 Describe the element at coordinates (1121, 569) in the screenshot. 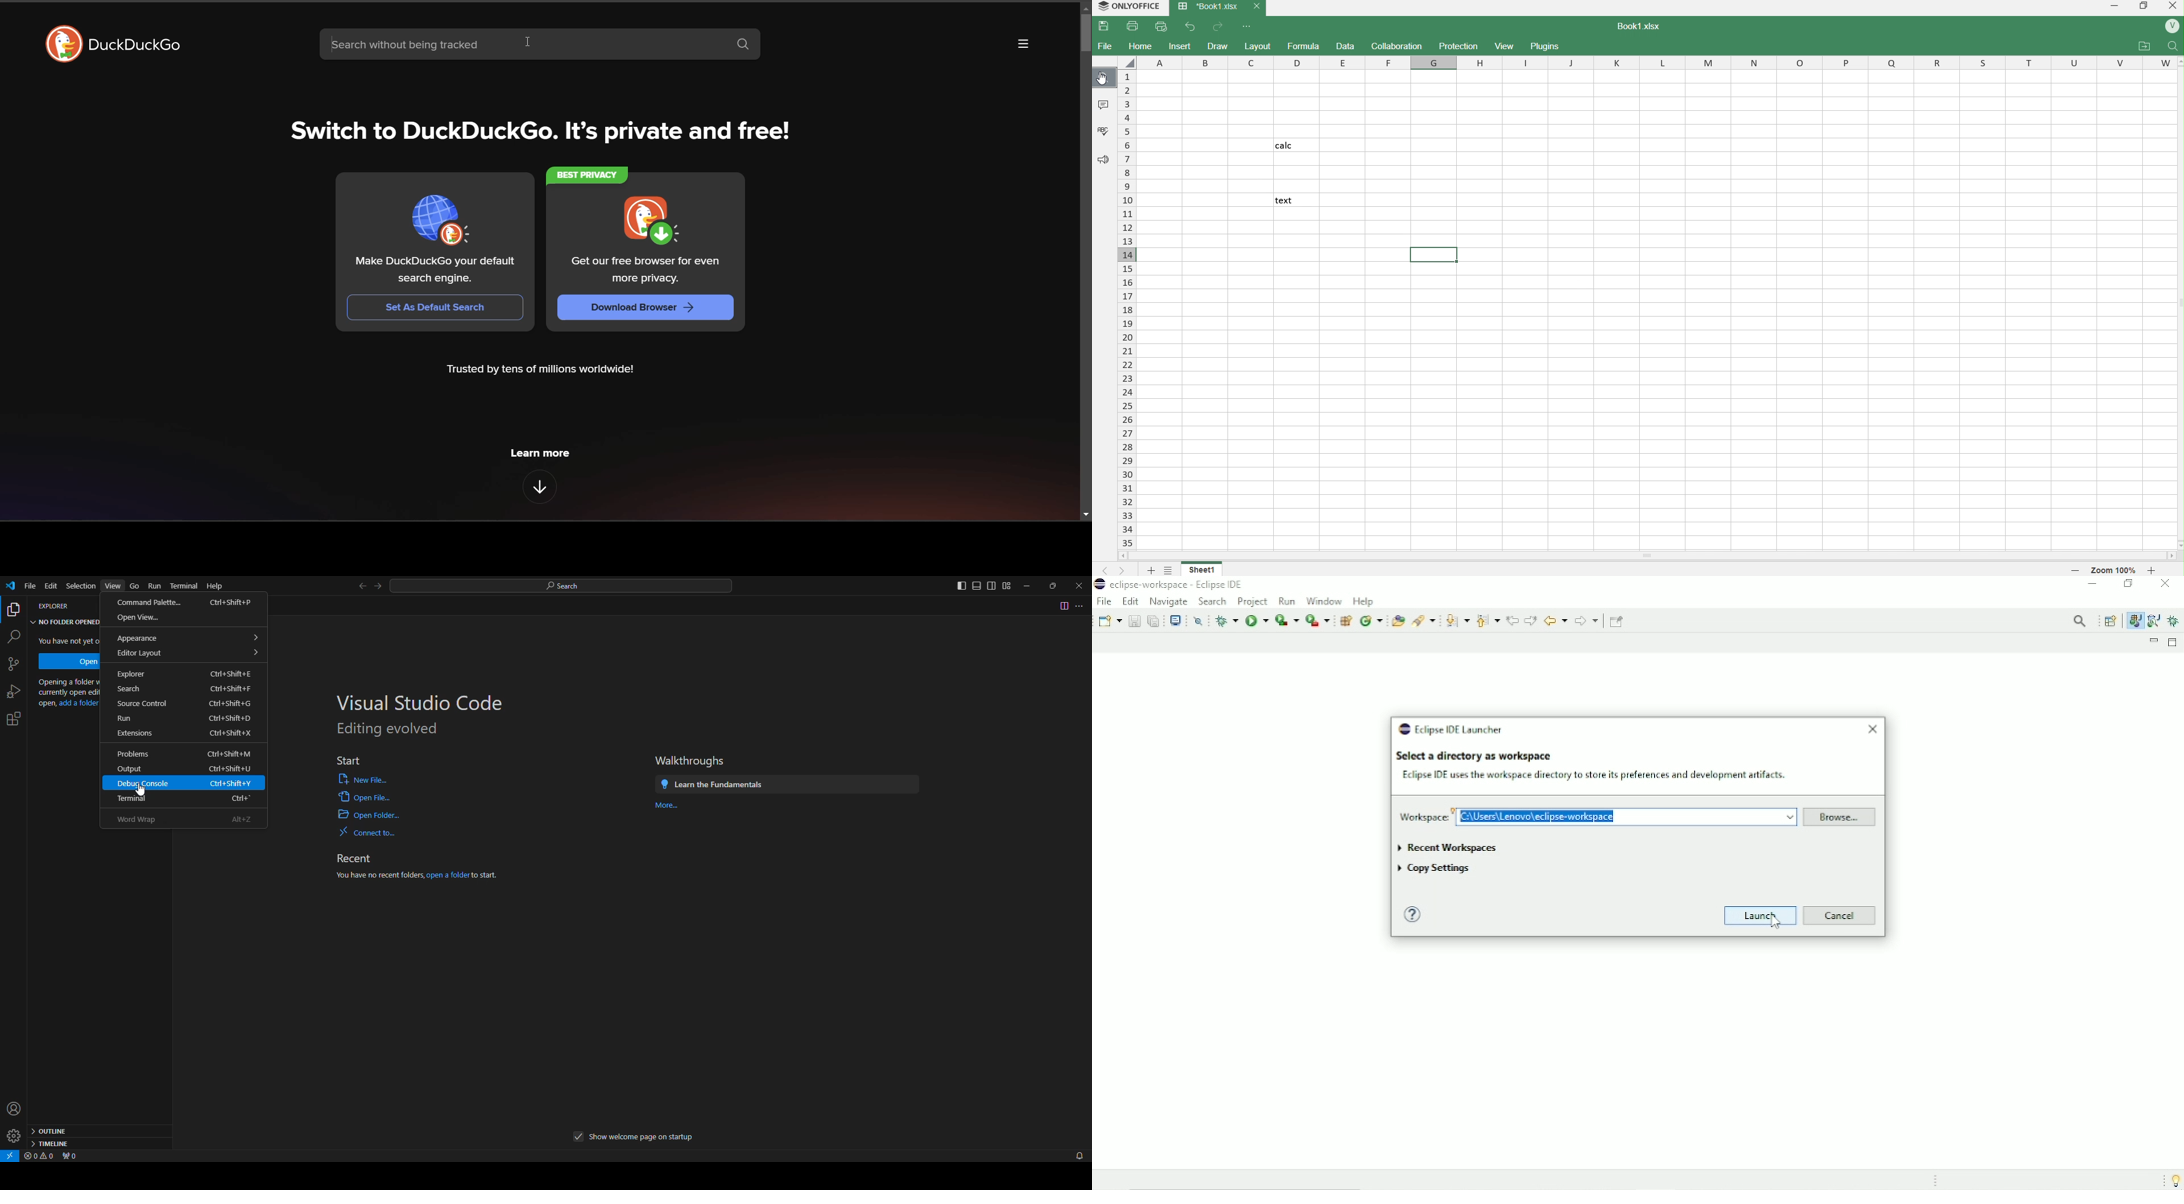

I see `next sheet` at that location.